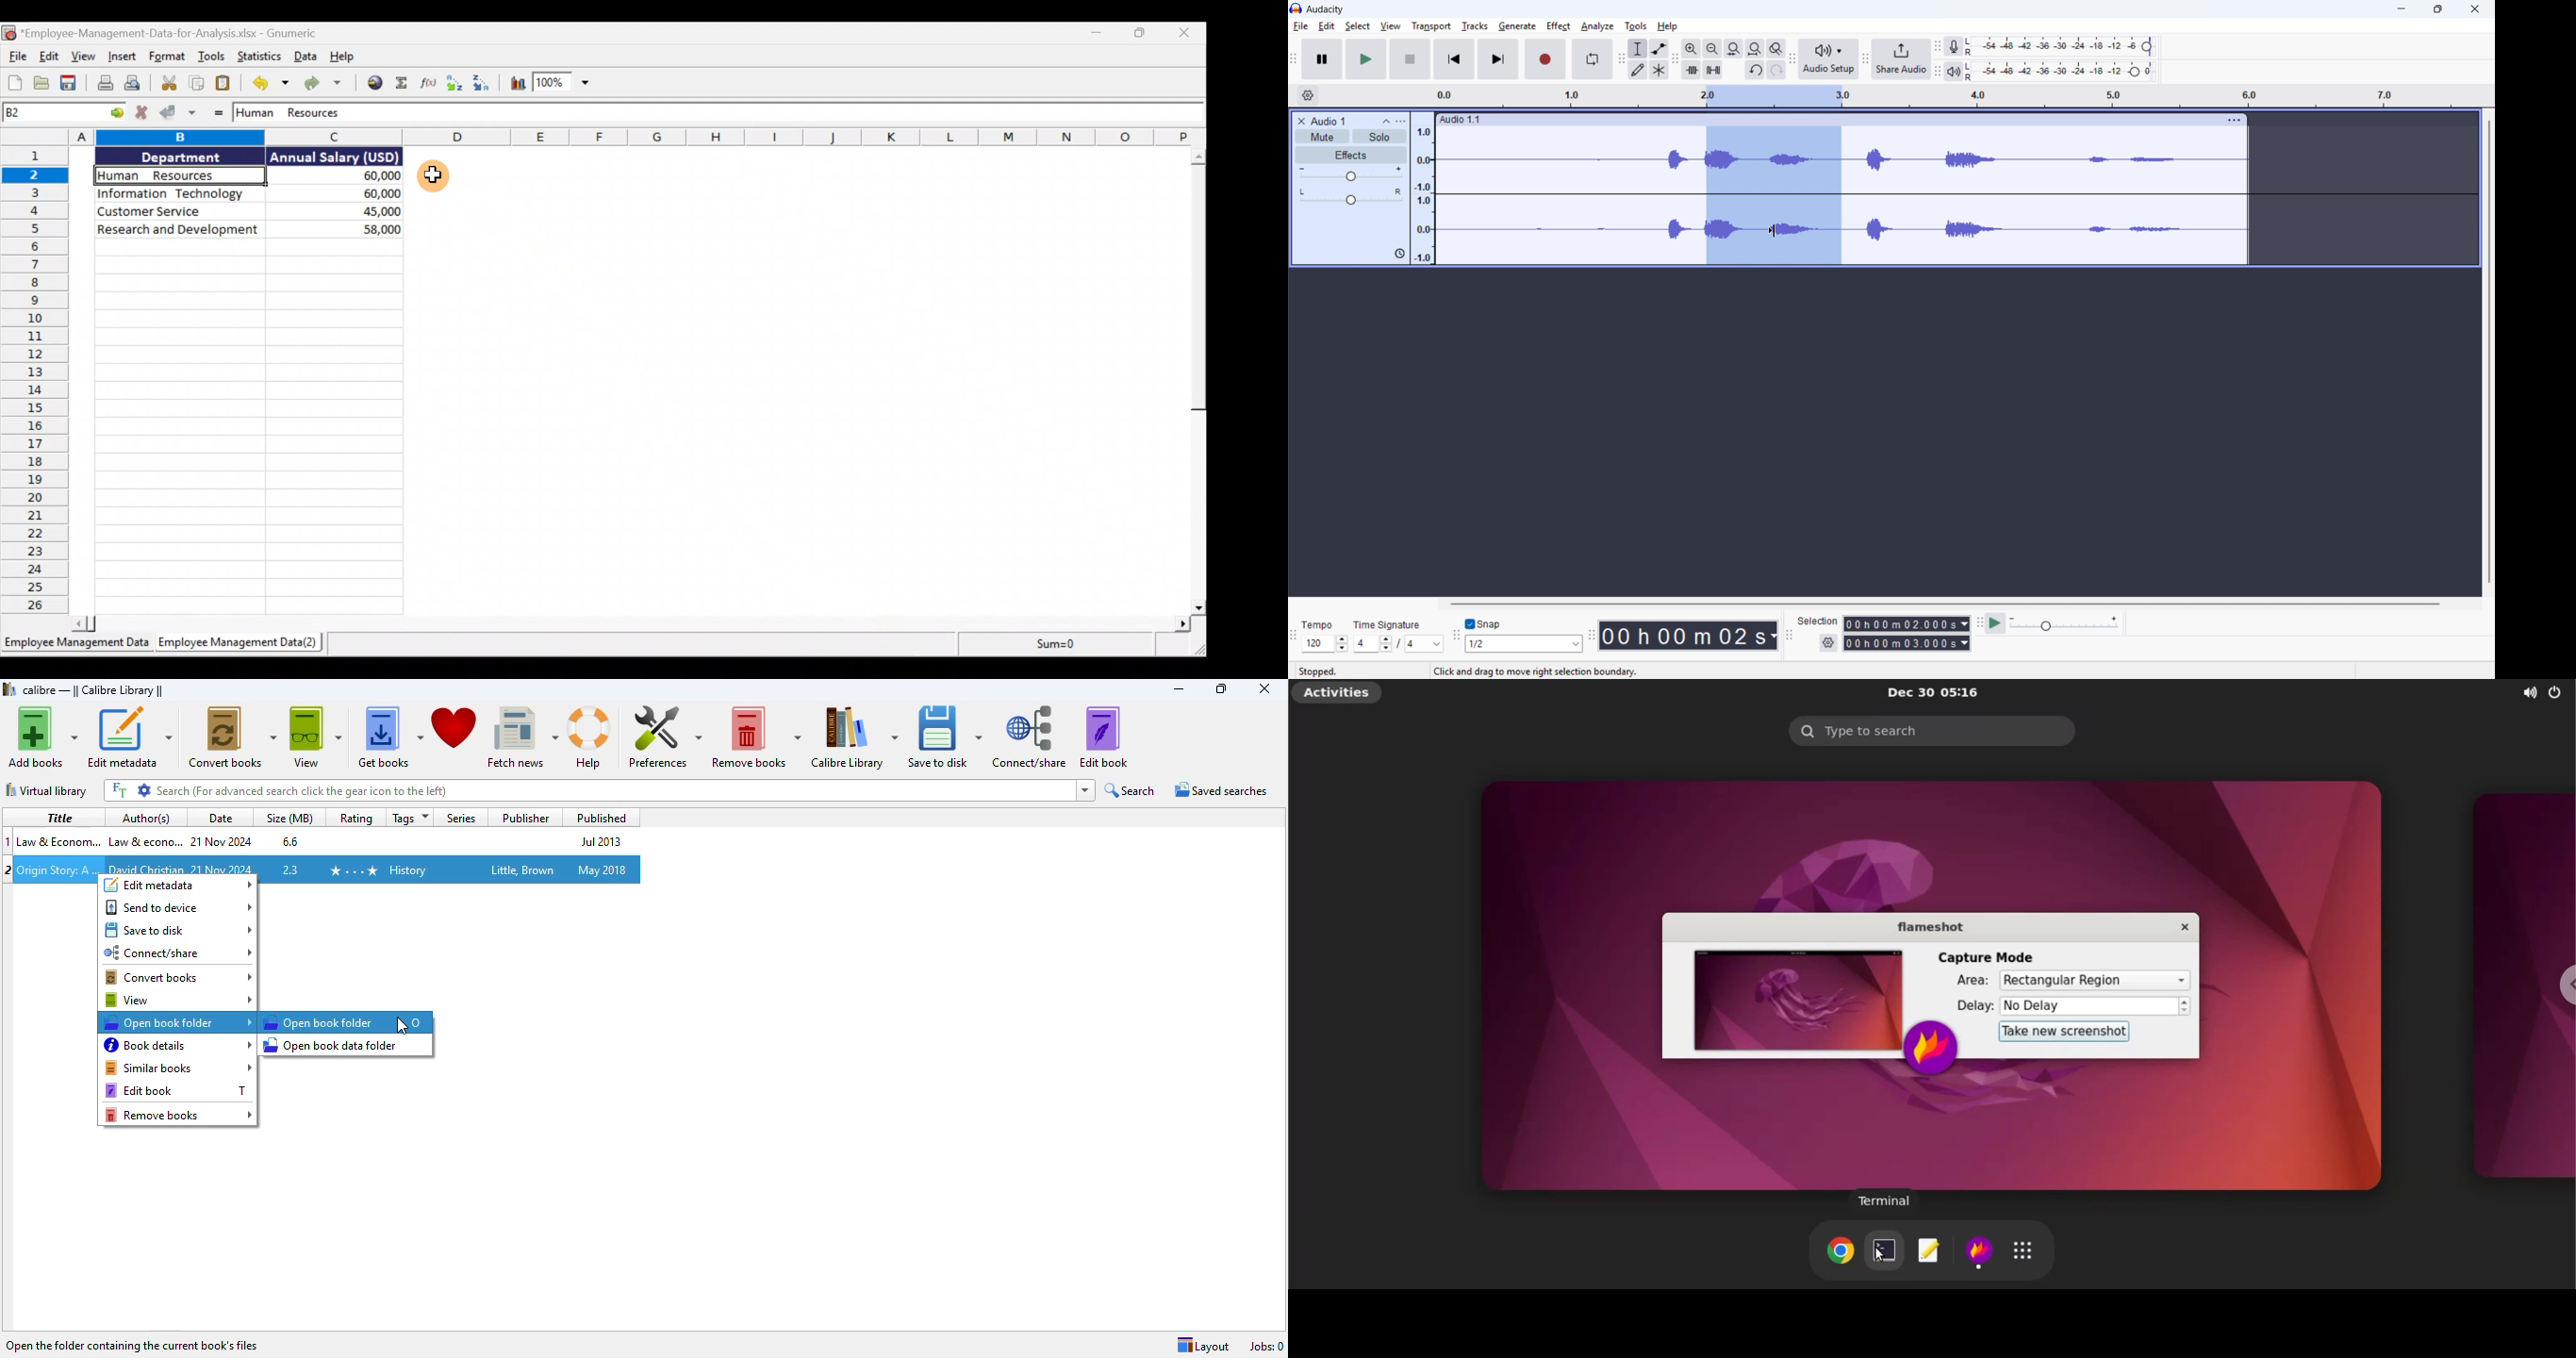  What do you see at coordinates (1351, 197) in the screenshot?
I see `pan: centre` at bounding box center [1351, 197].